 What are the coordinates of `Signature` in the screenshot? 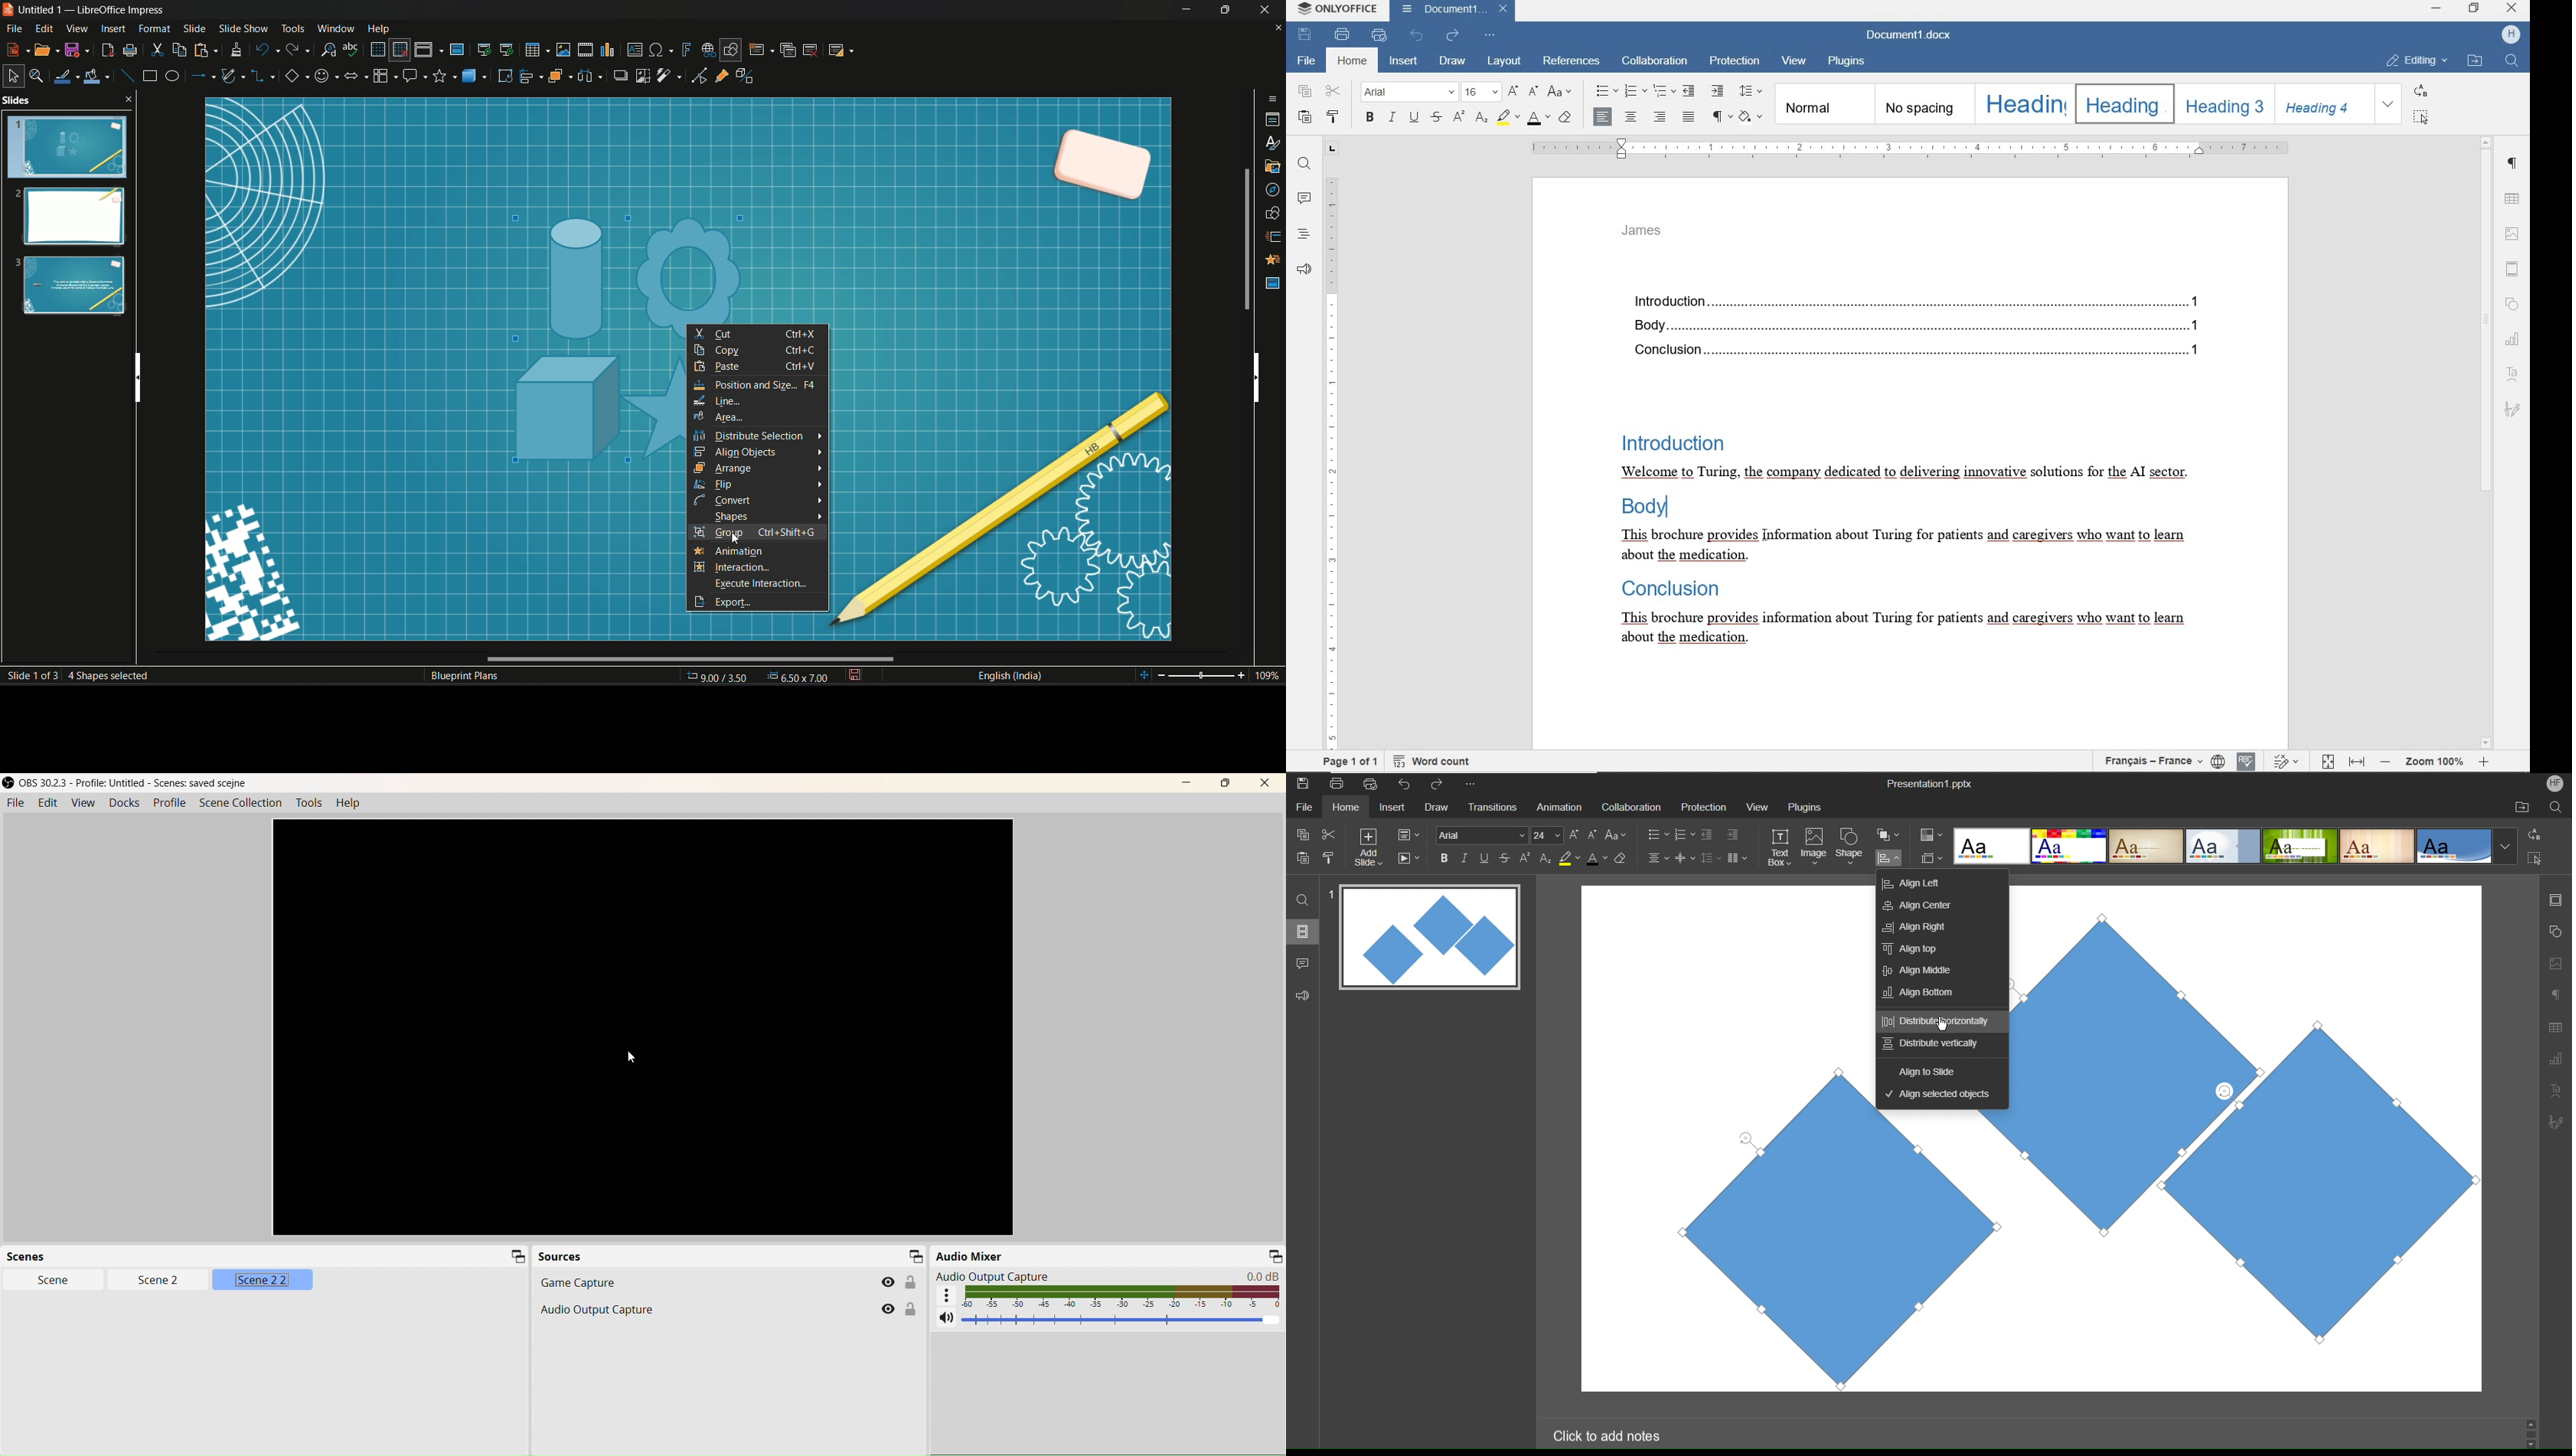 It's located at (2555, 1122).